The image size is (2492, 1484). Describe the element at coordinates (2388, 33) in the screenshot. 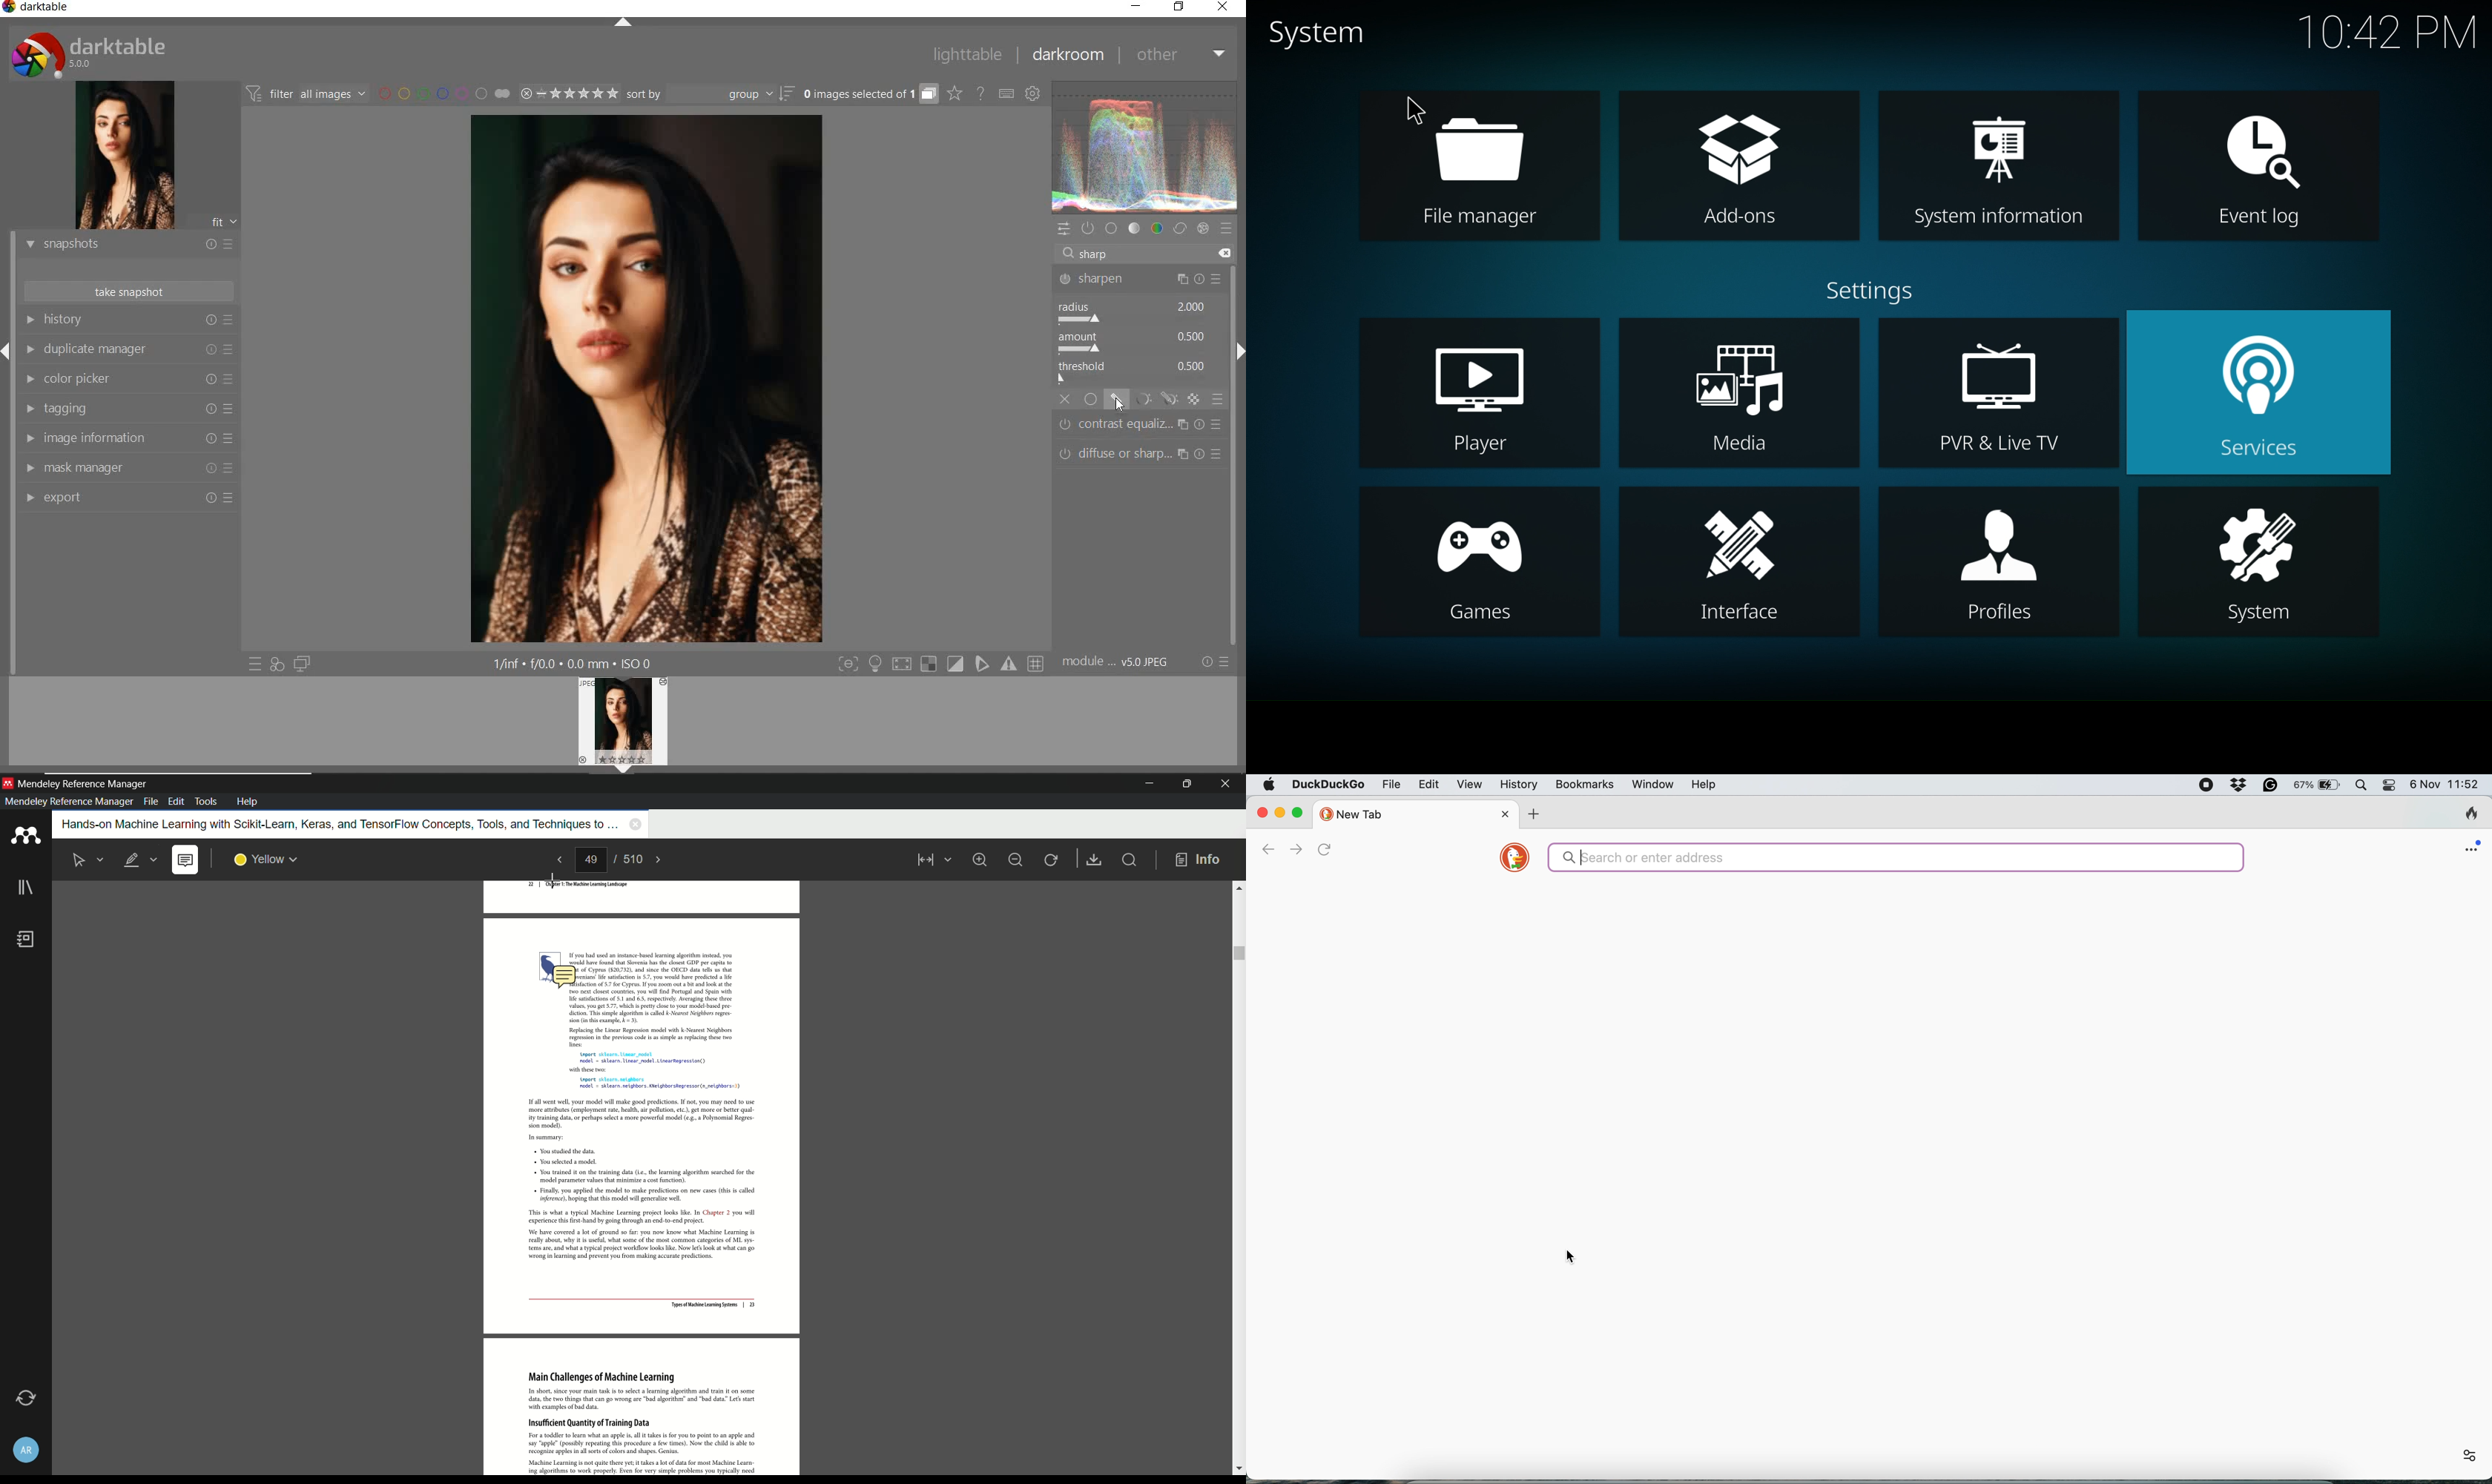

I see `10:42 PM` at that location.